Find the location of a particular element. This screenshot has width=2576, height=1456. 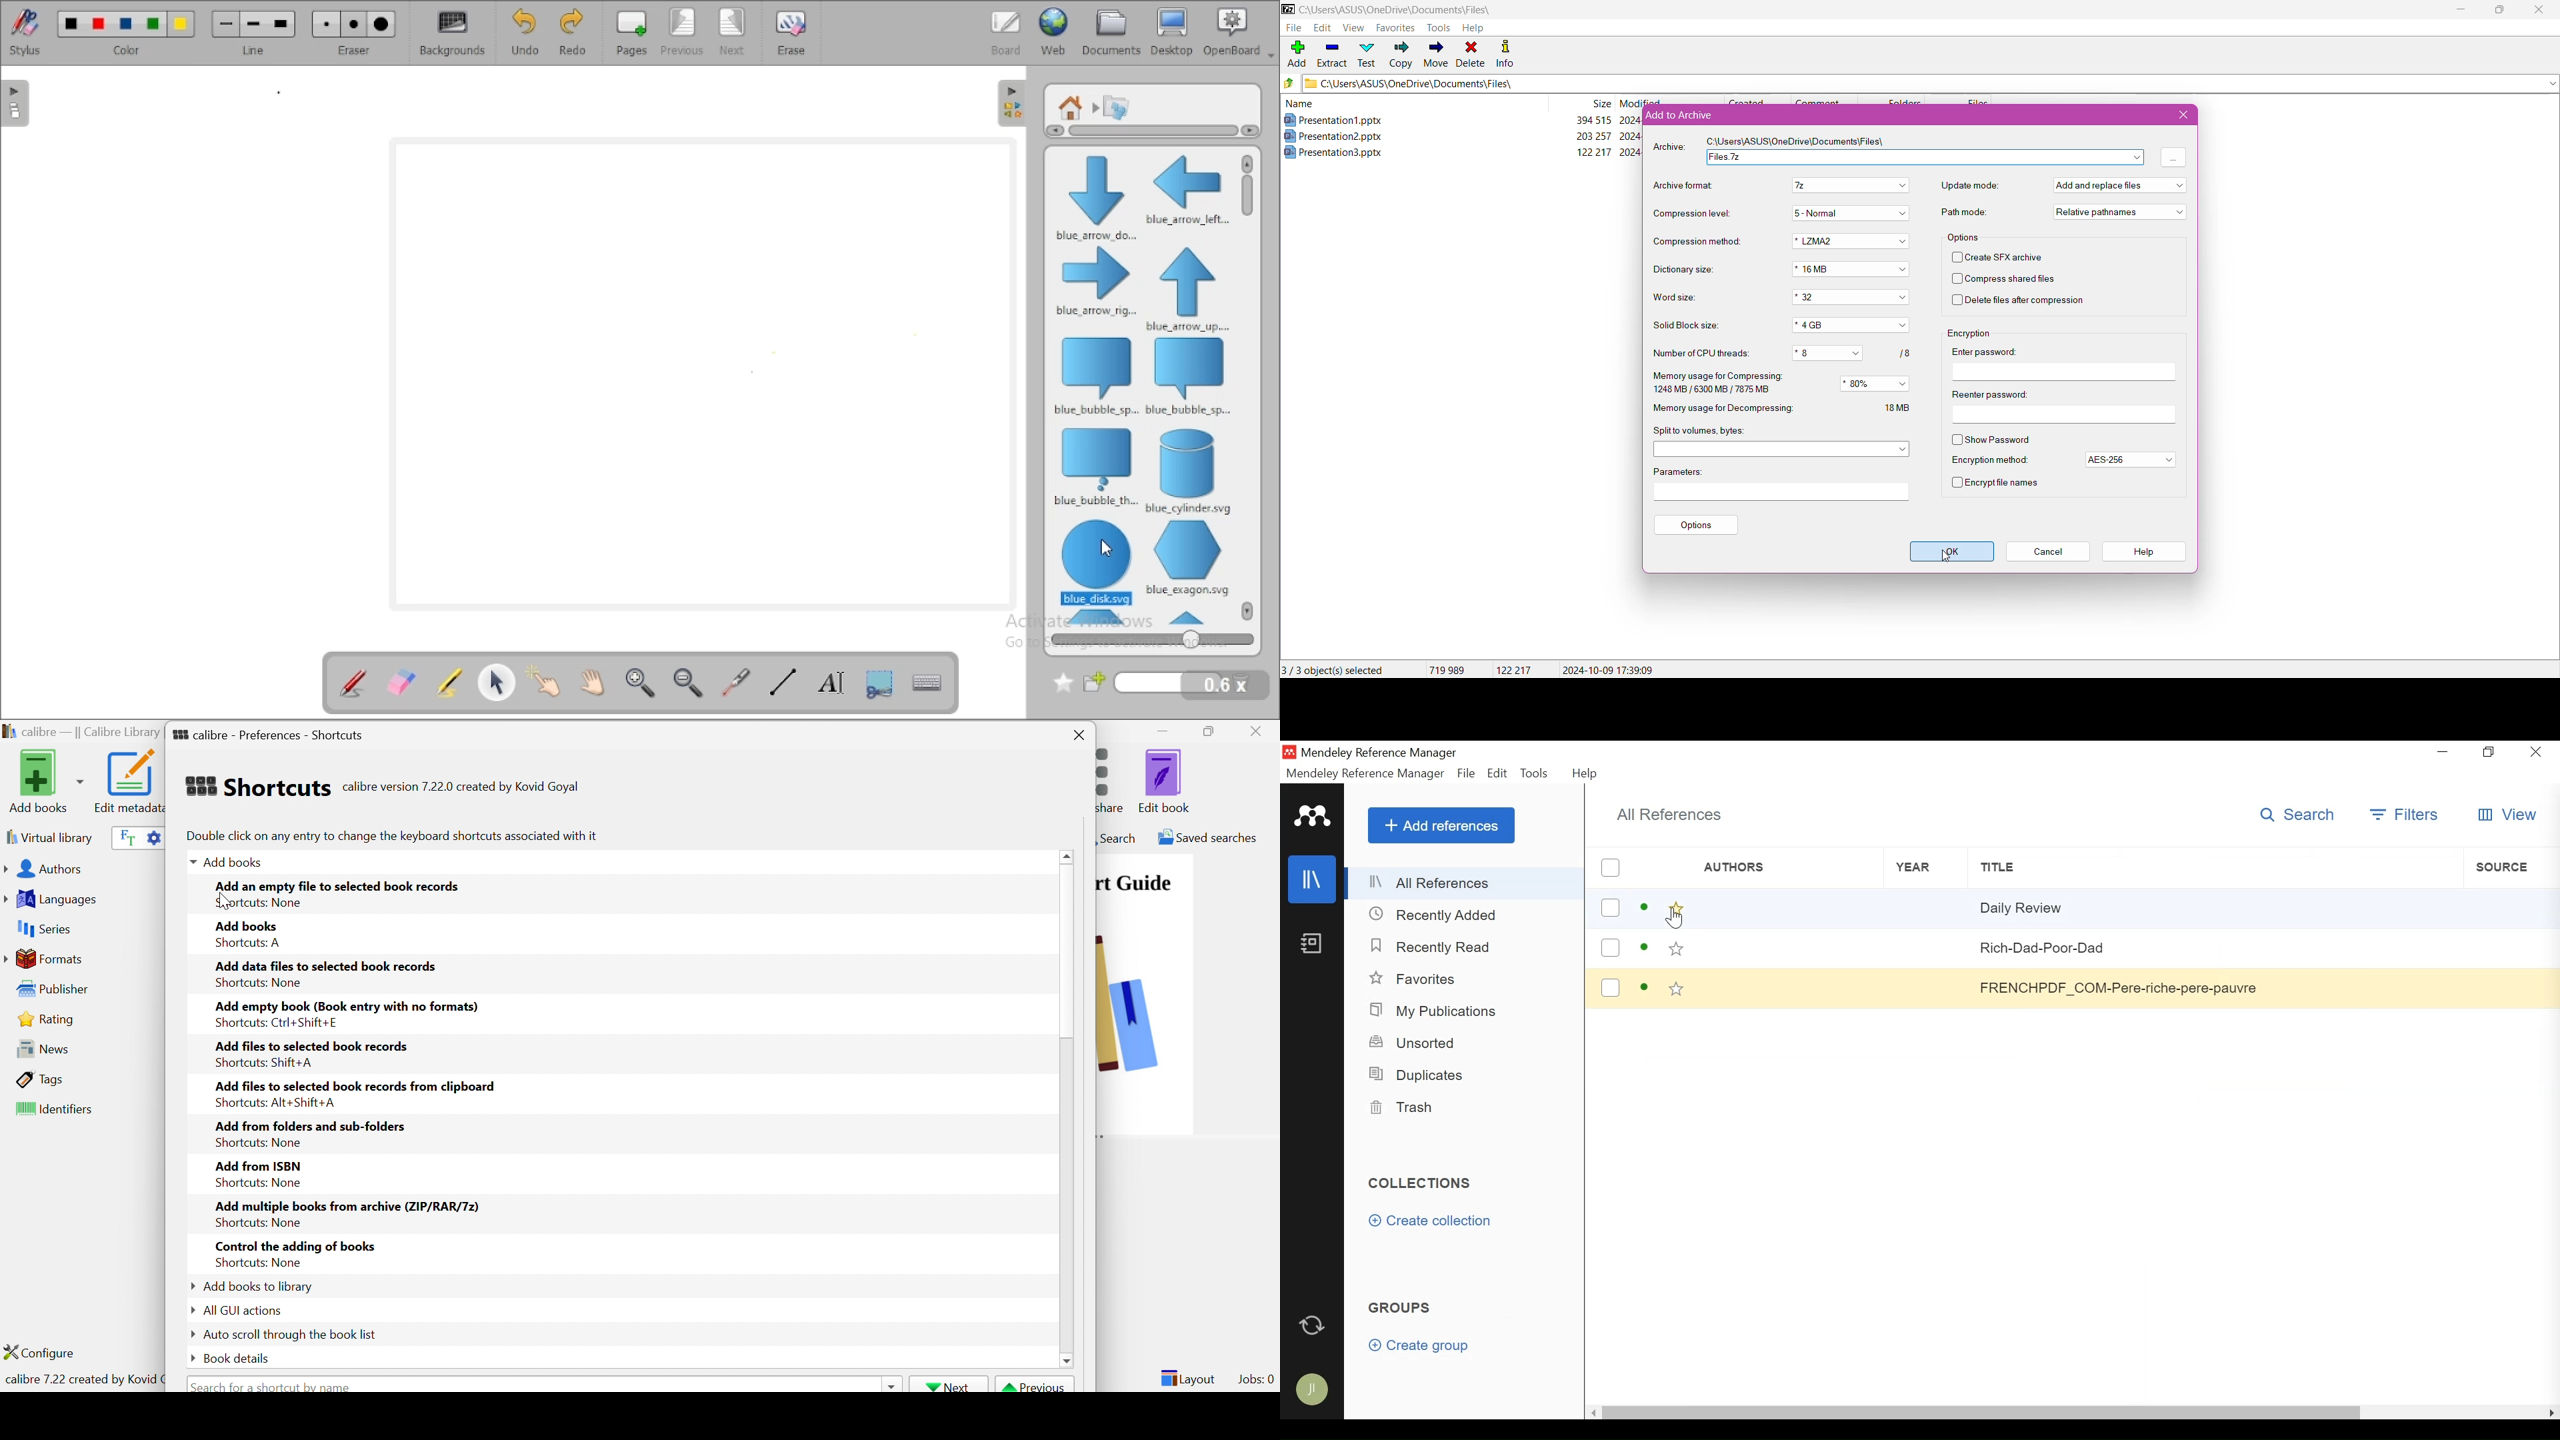

Extract is located at coordinates (1331, 52).